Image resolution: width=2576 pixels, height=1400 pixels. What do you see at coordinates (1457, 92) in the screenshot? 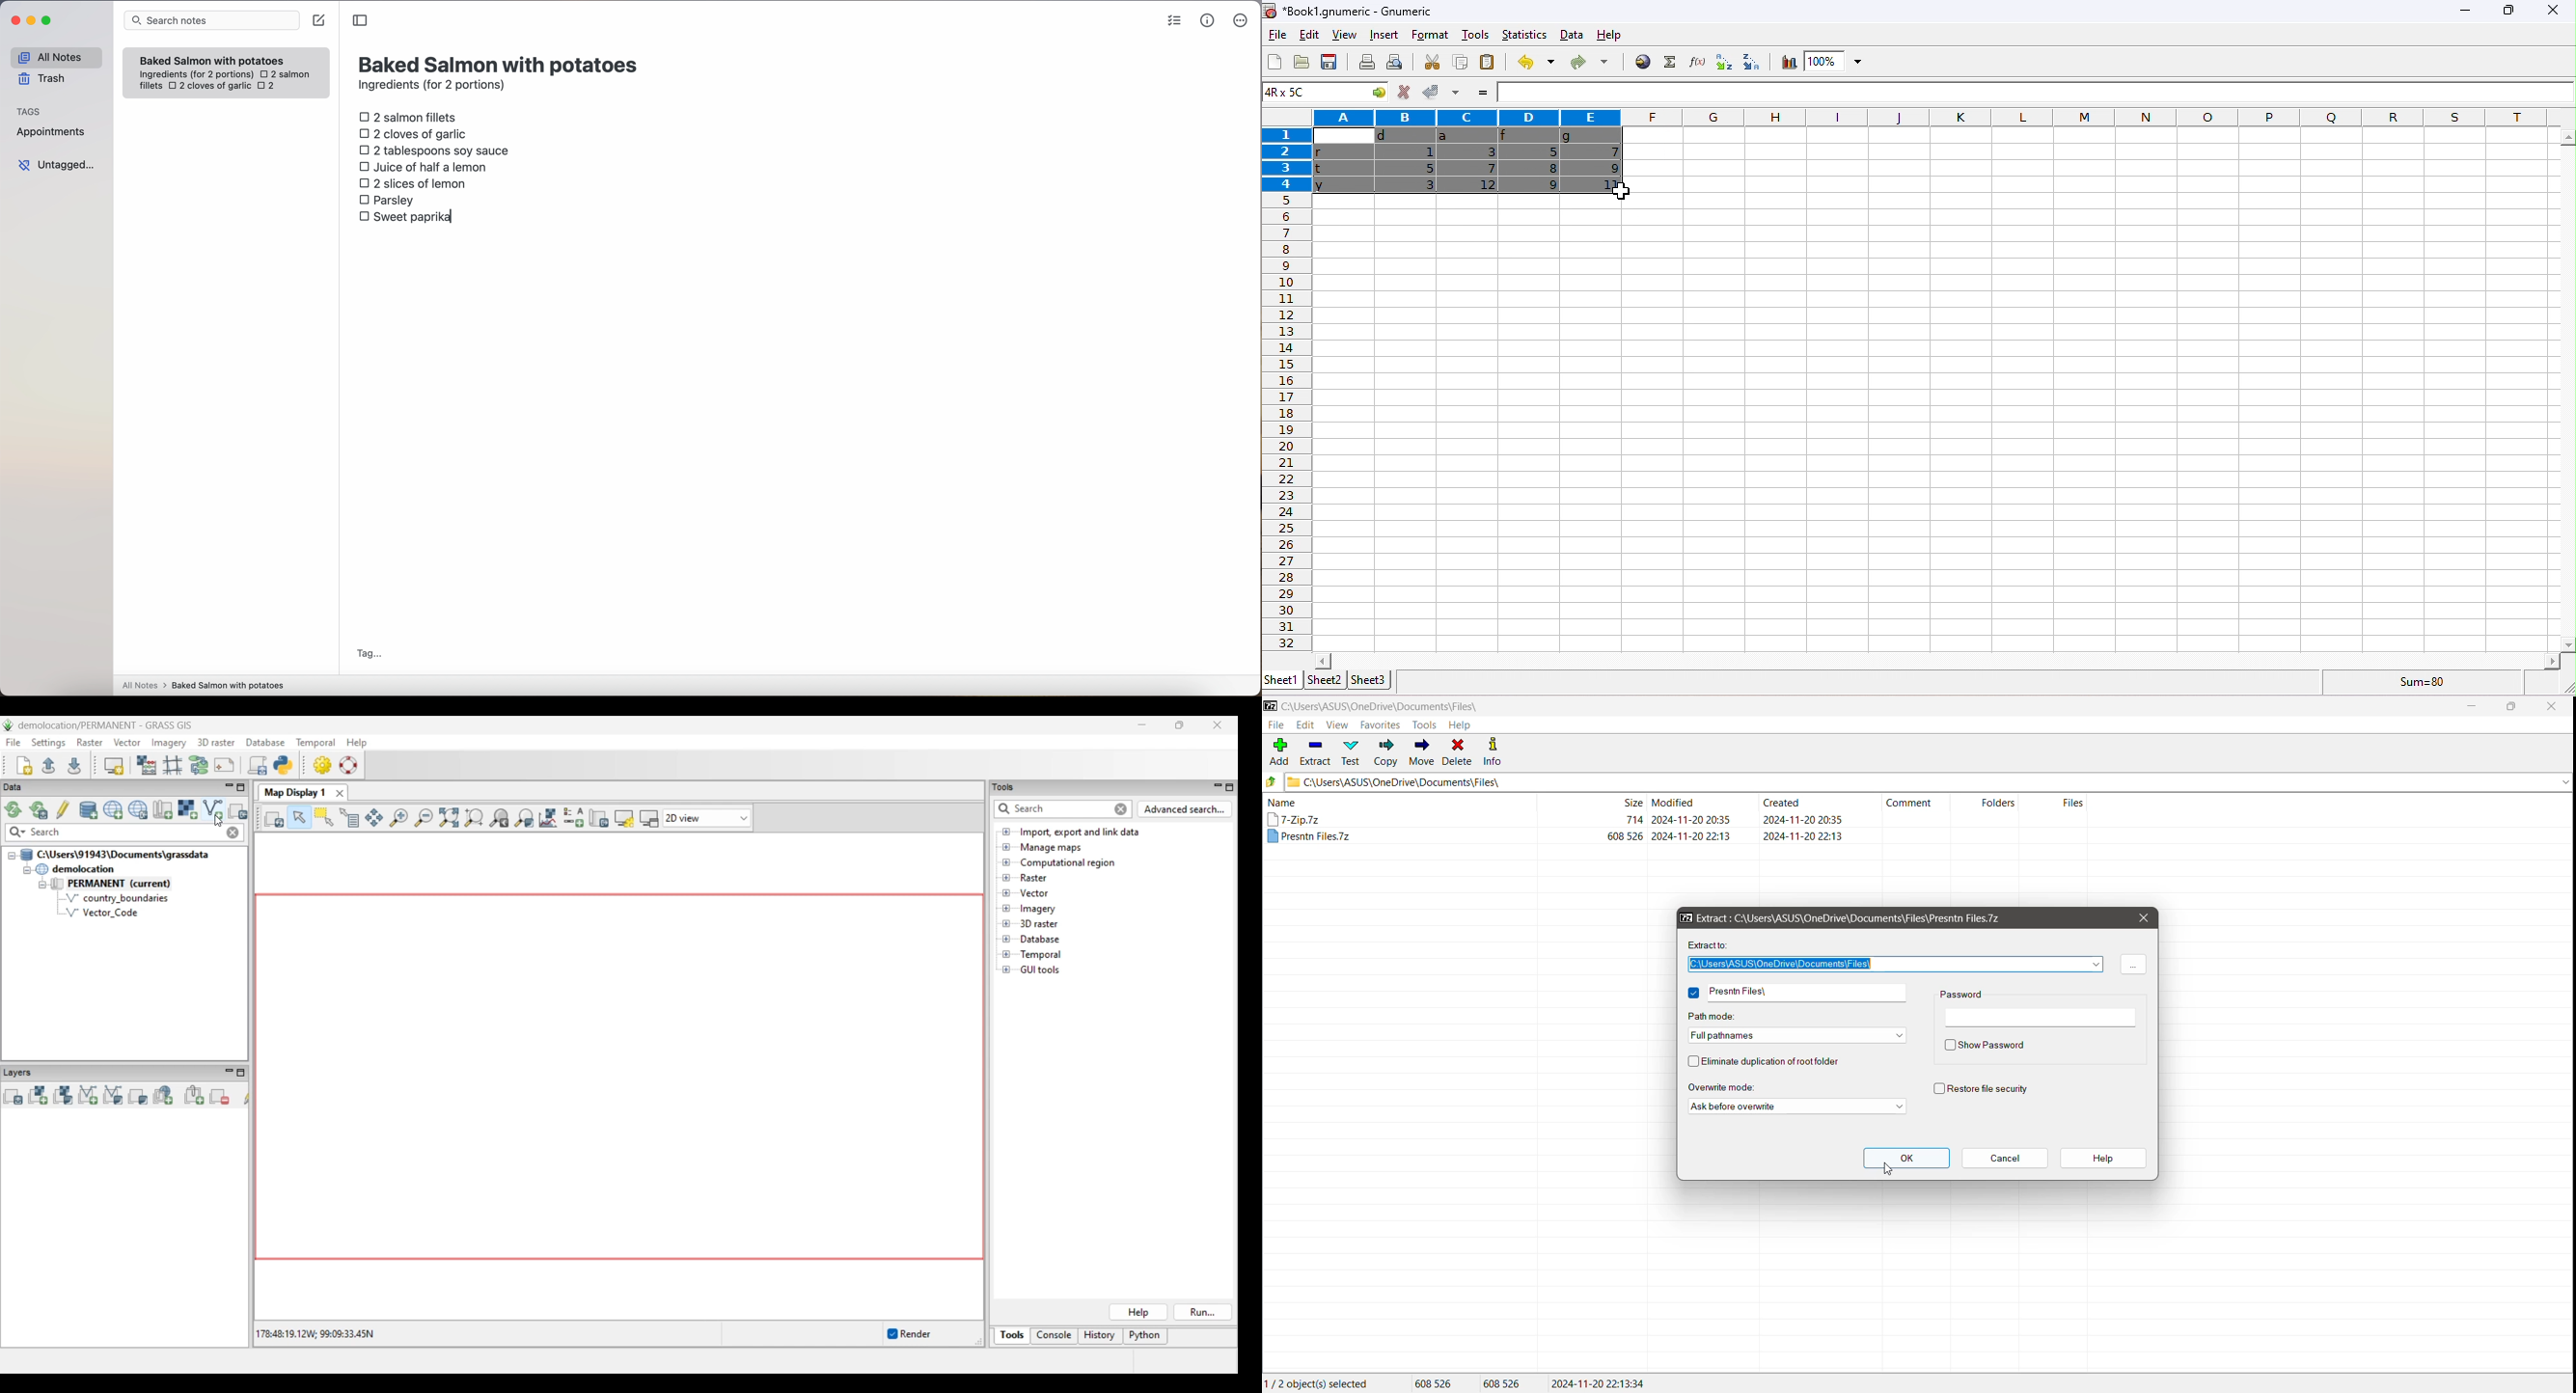
I see `accept multiple changes` at bounding box center [1457, 92].